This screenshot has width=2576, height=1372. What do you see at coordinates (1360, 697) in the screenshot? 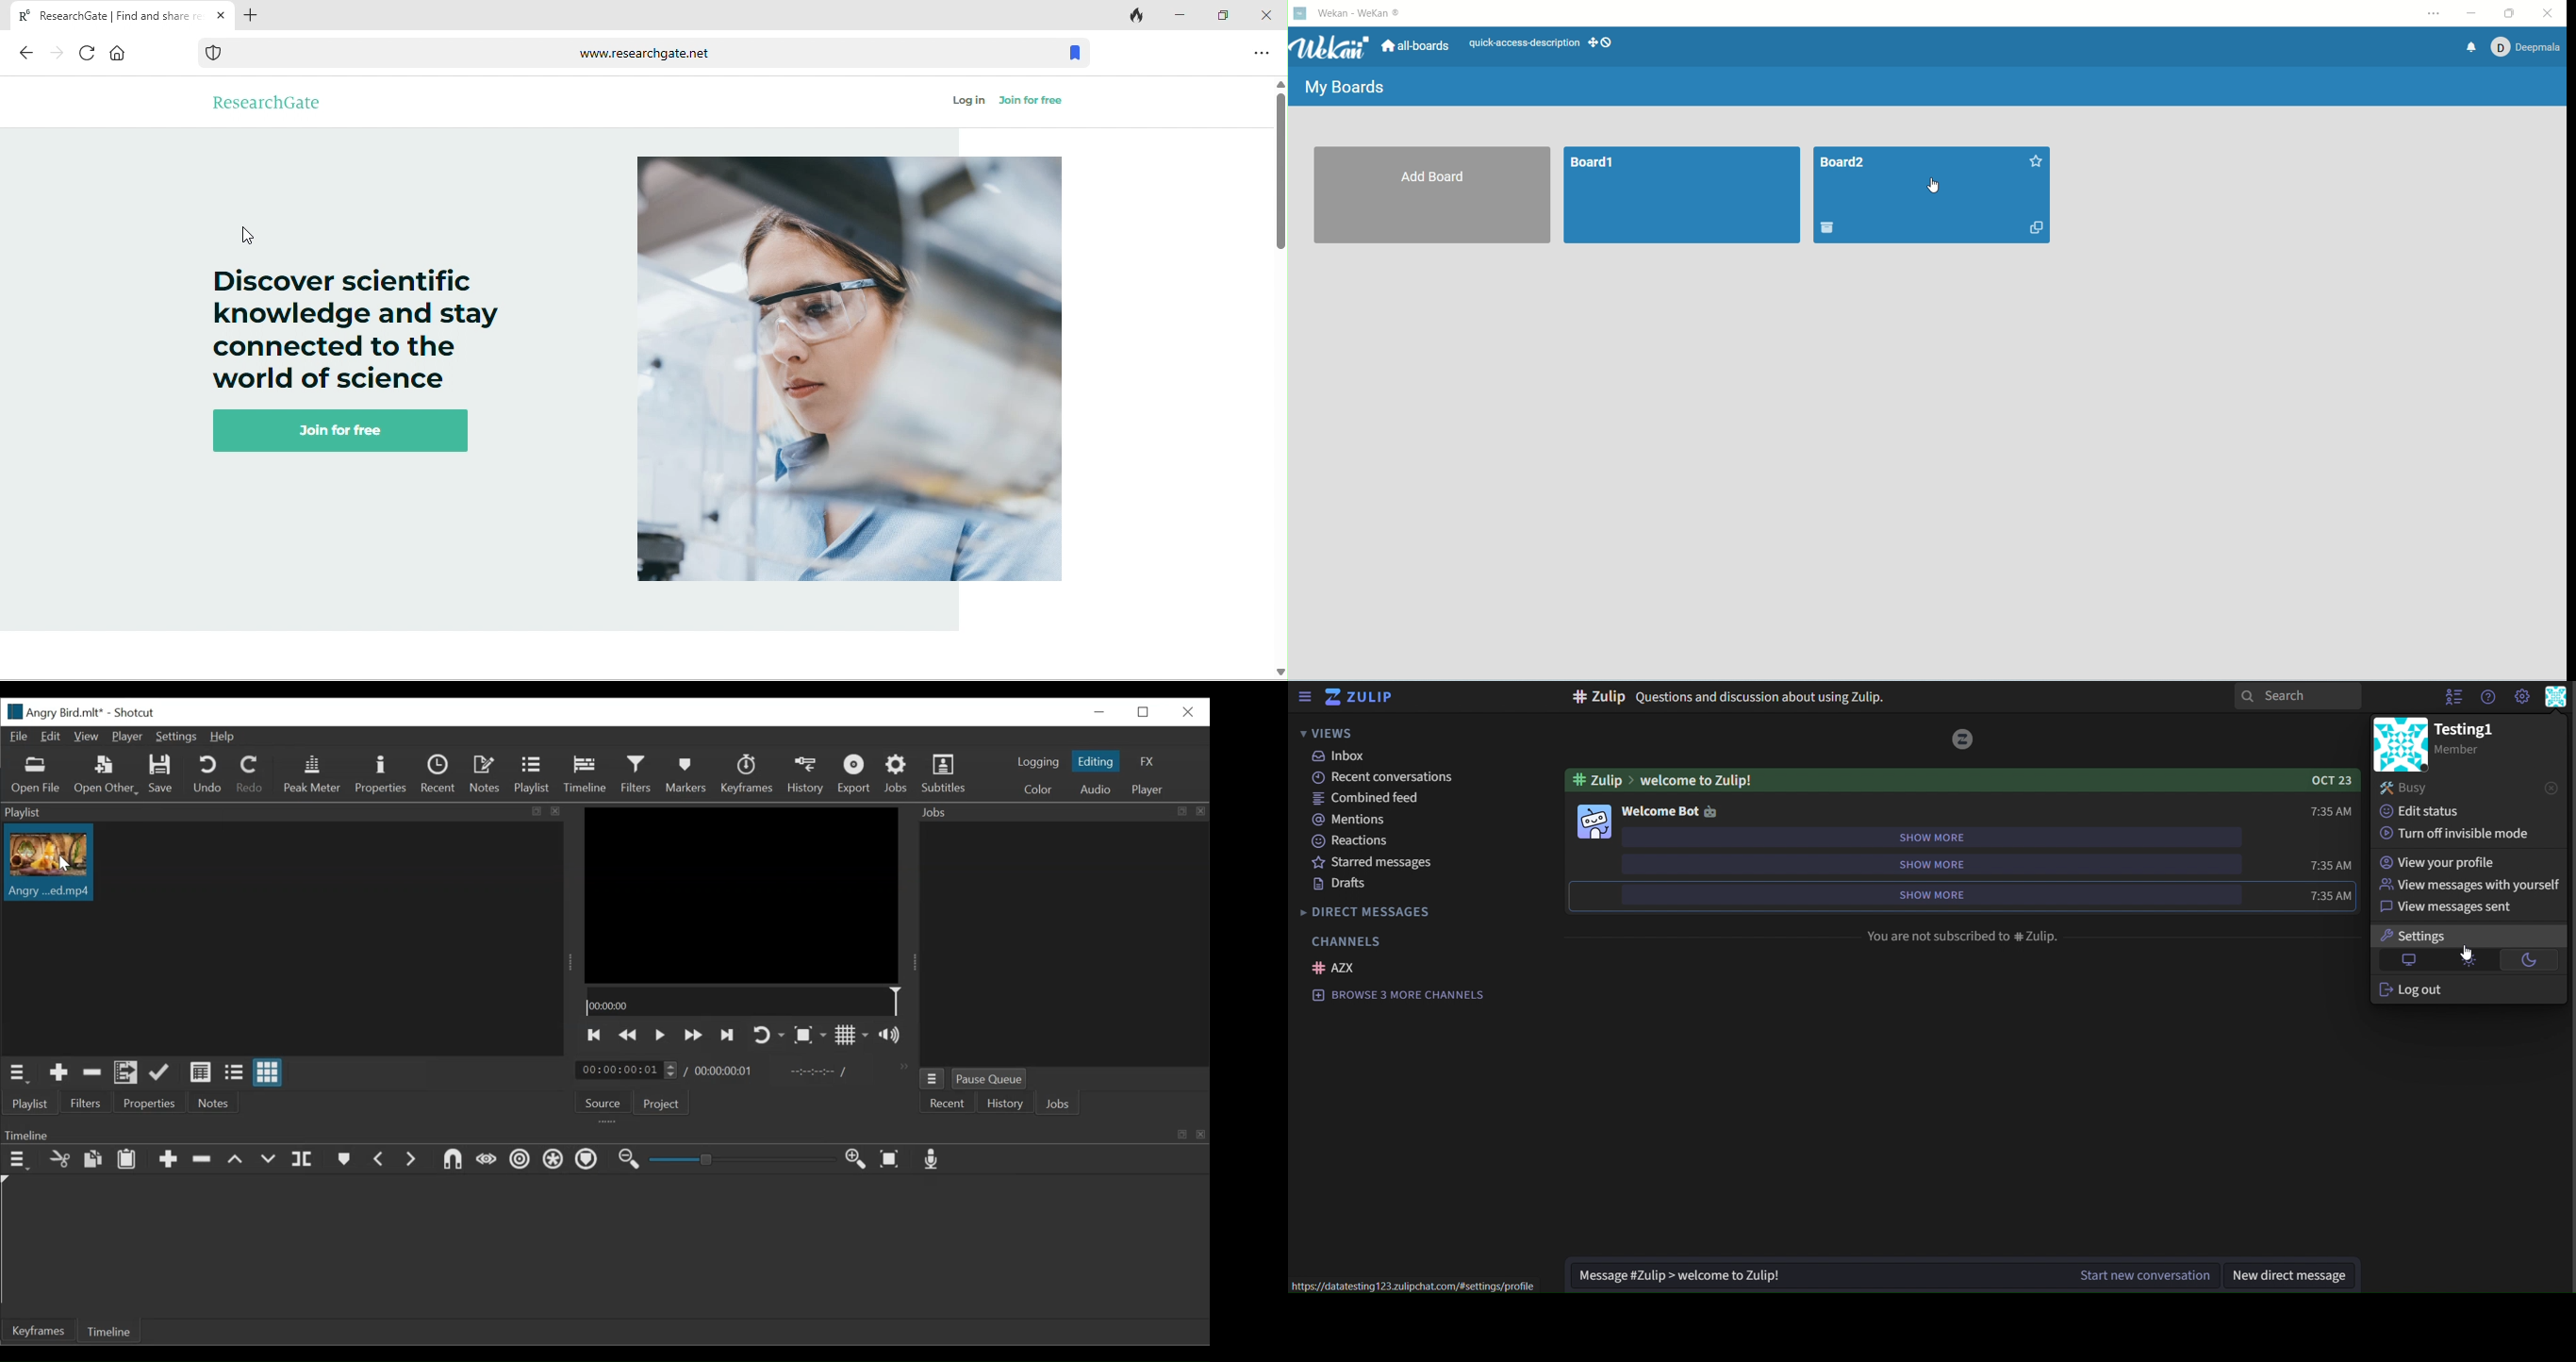
I see `zulip` at bounding box center [1360, 697].